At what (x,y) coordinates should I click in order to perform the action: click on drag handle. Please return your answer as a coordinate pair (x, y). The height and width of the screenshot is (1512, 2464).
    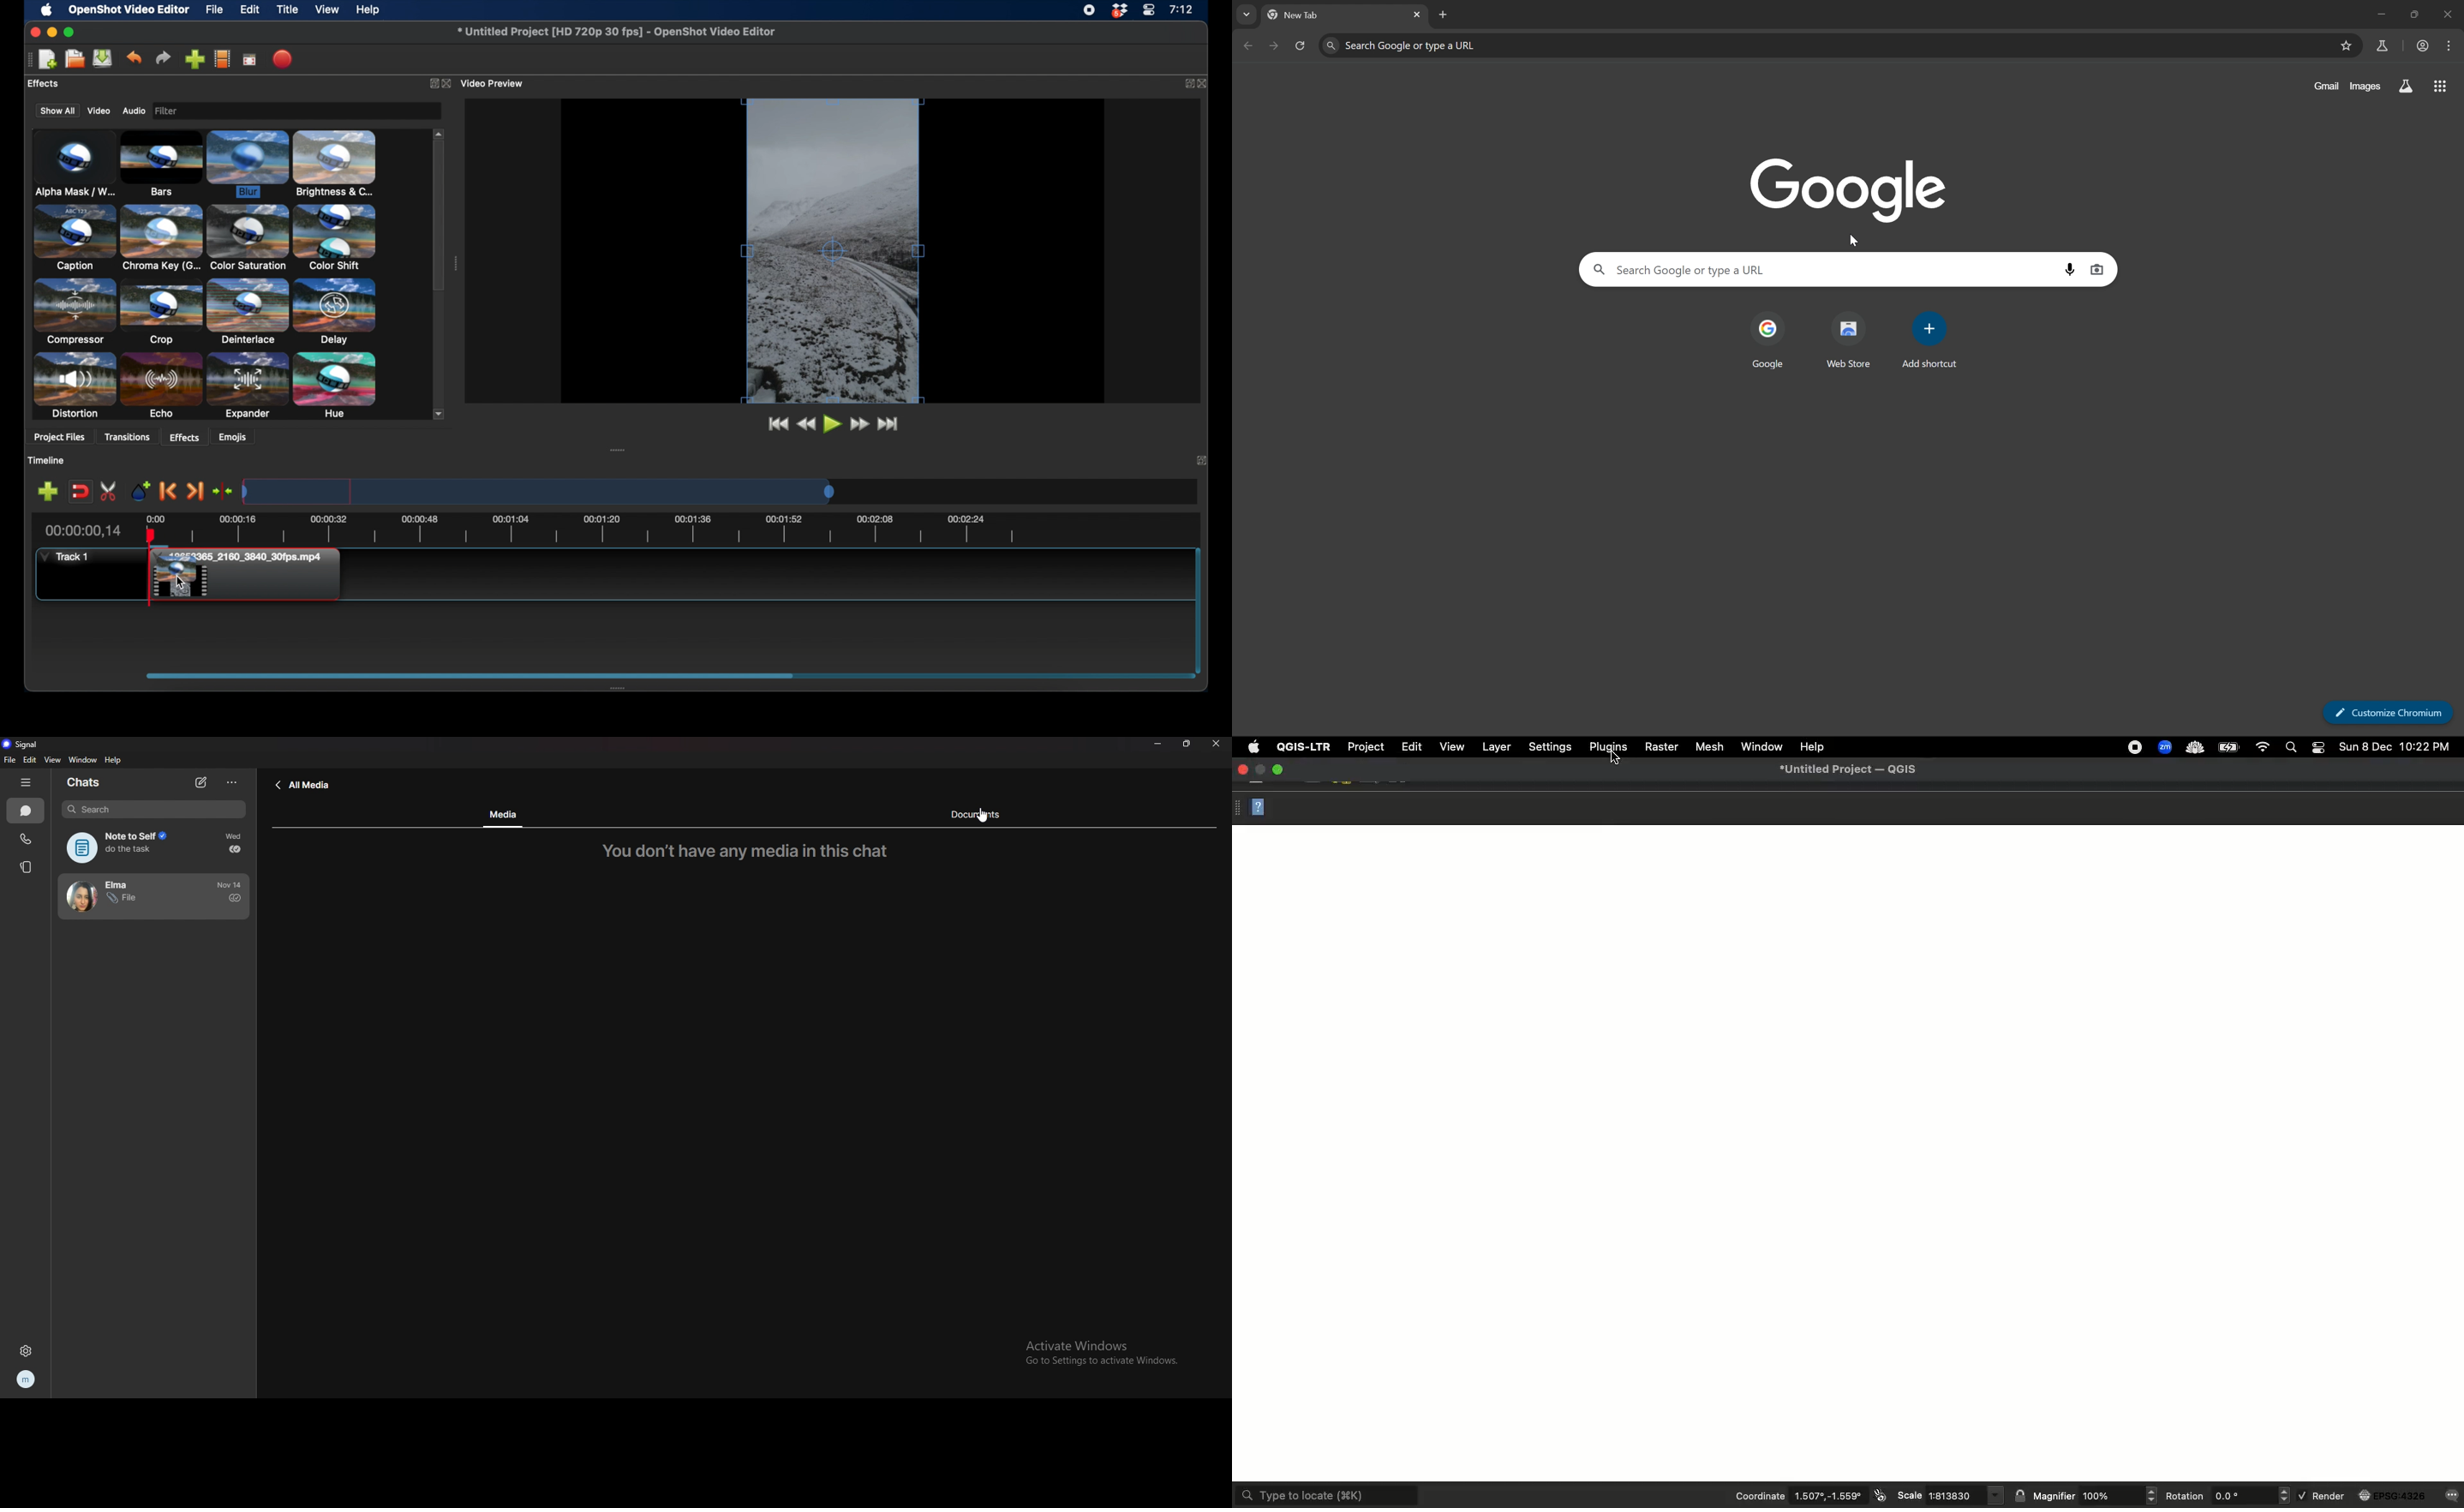
    Looking at the image, I should click on (455, 264).